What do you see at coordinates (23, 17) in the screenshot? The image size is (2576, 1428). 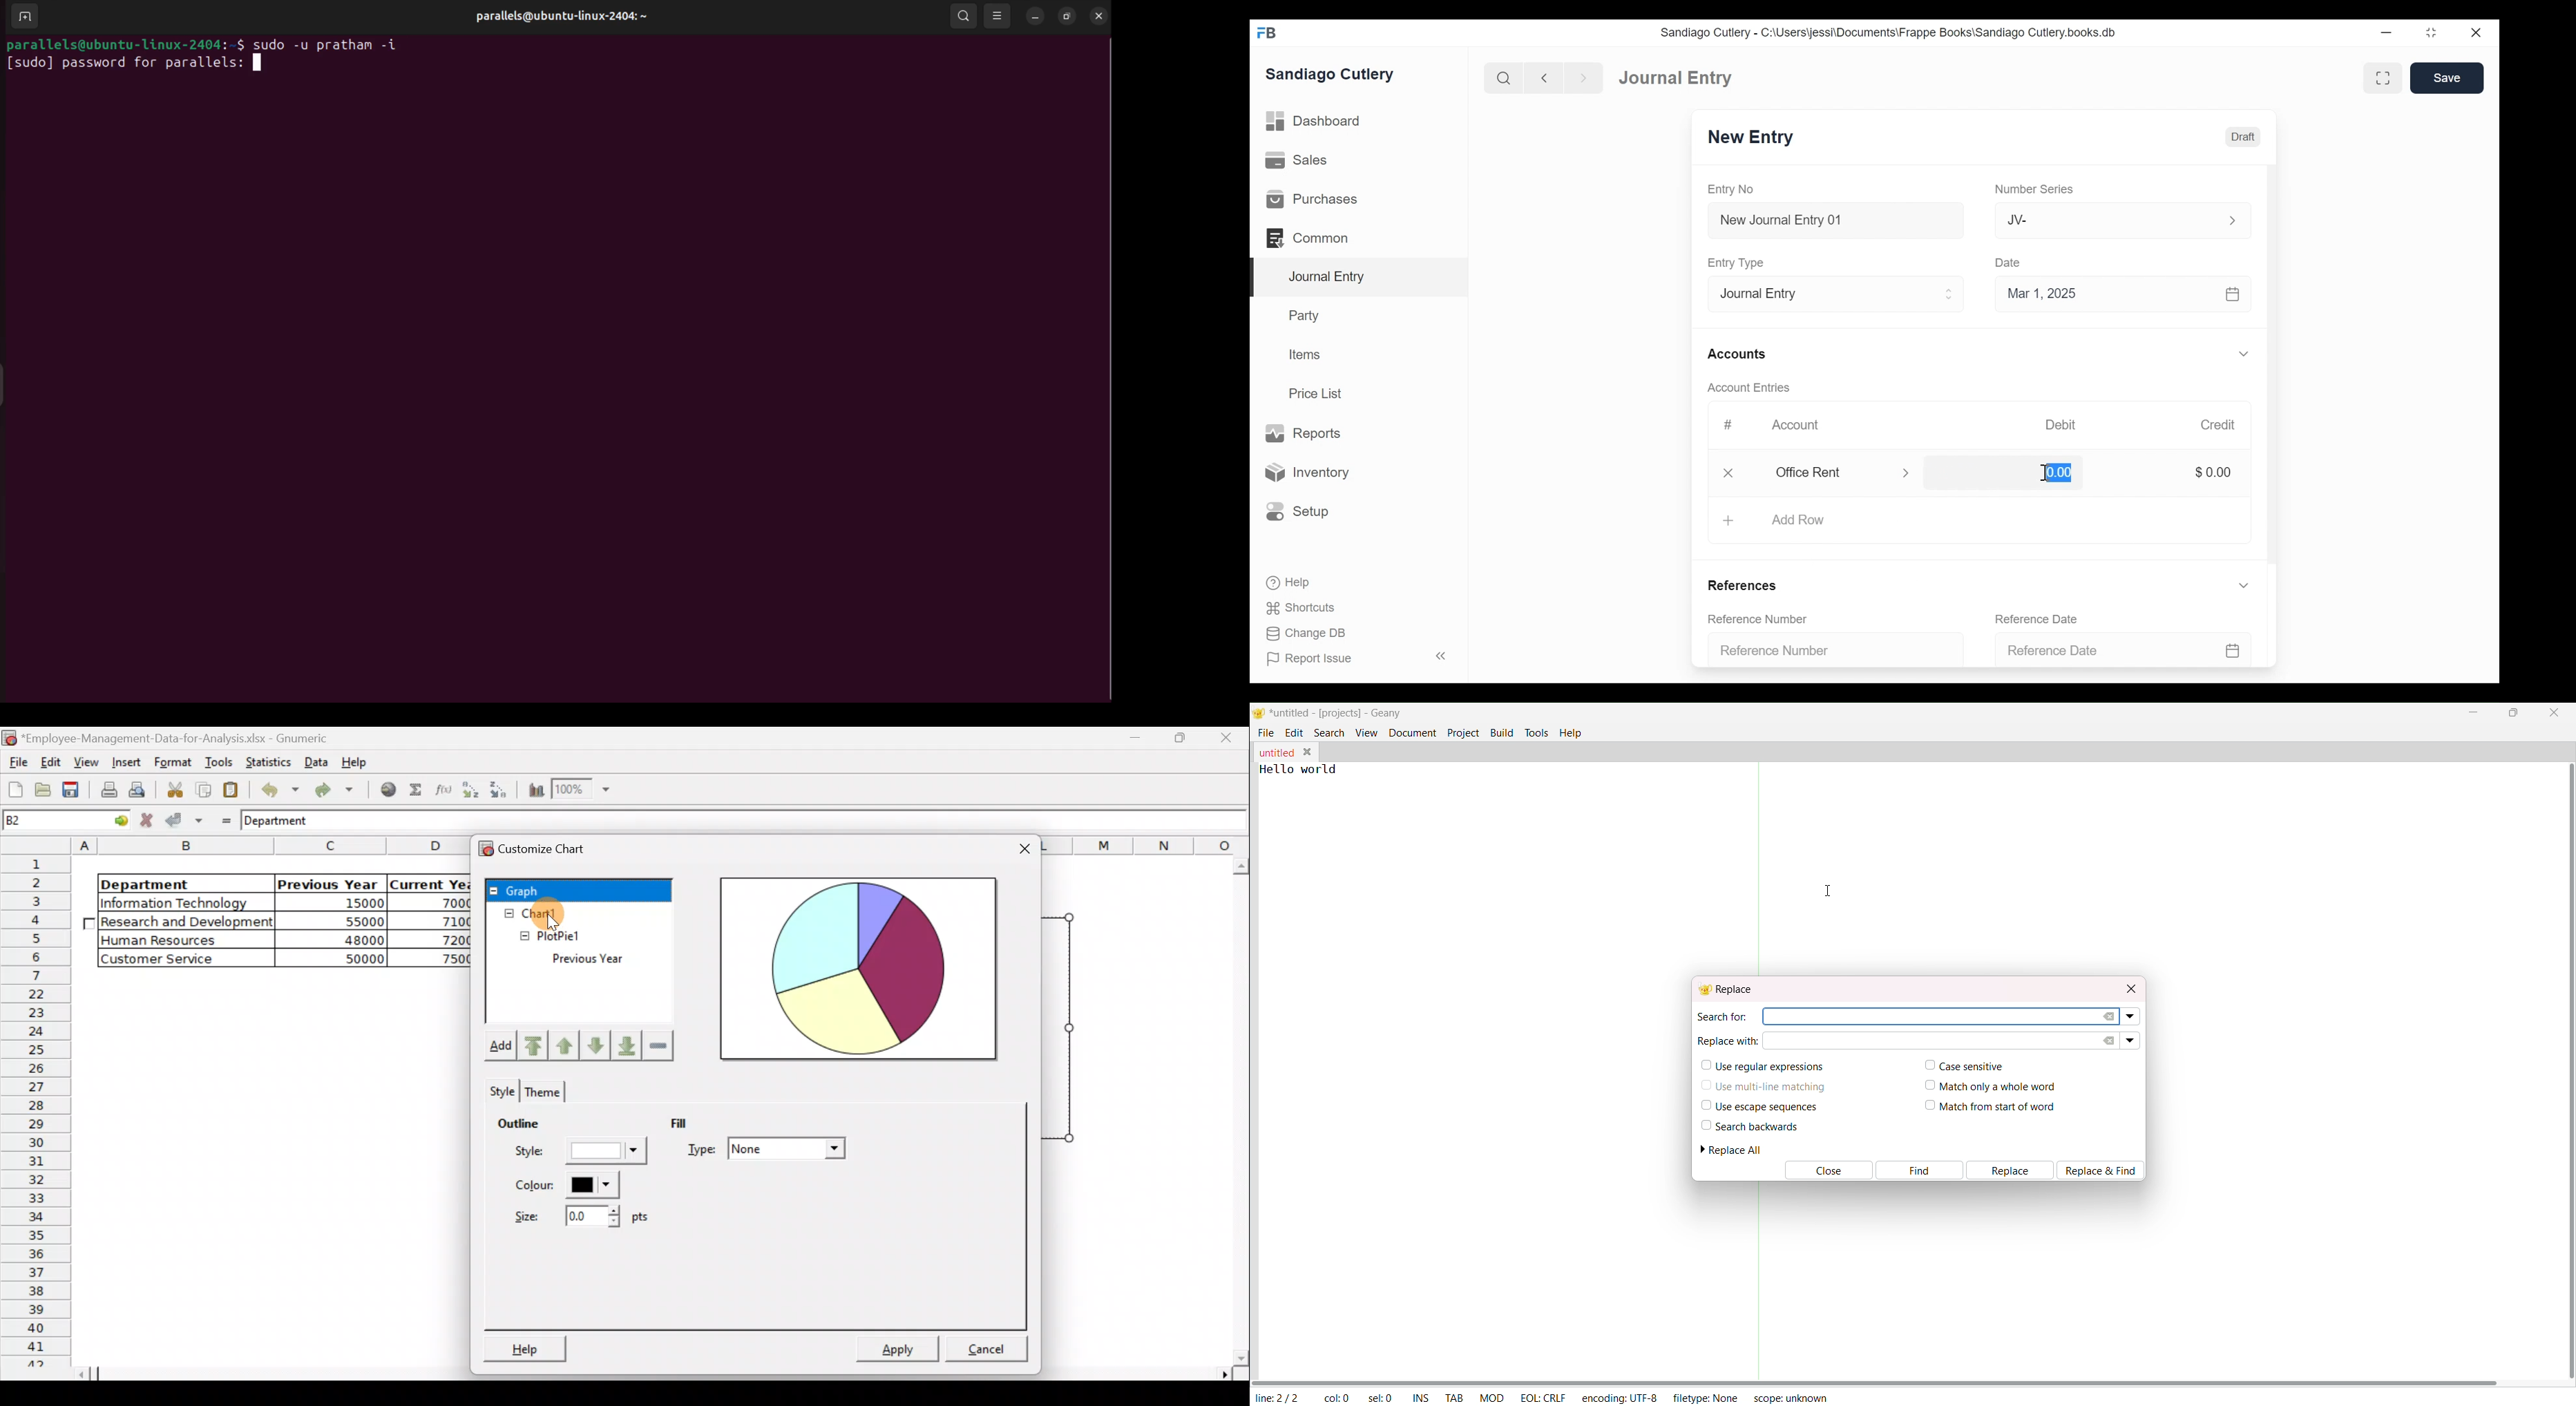 I see `add terminal` at bounding box center [23, 17].